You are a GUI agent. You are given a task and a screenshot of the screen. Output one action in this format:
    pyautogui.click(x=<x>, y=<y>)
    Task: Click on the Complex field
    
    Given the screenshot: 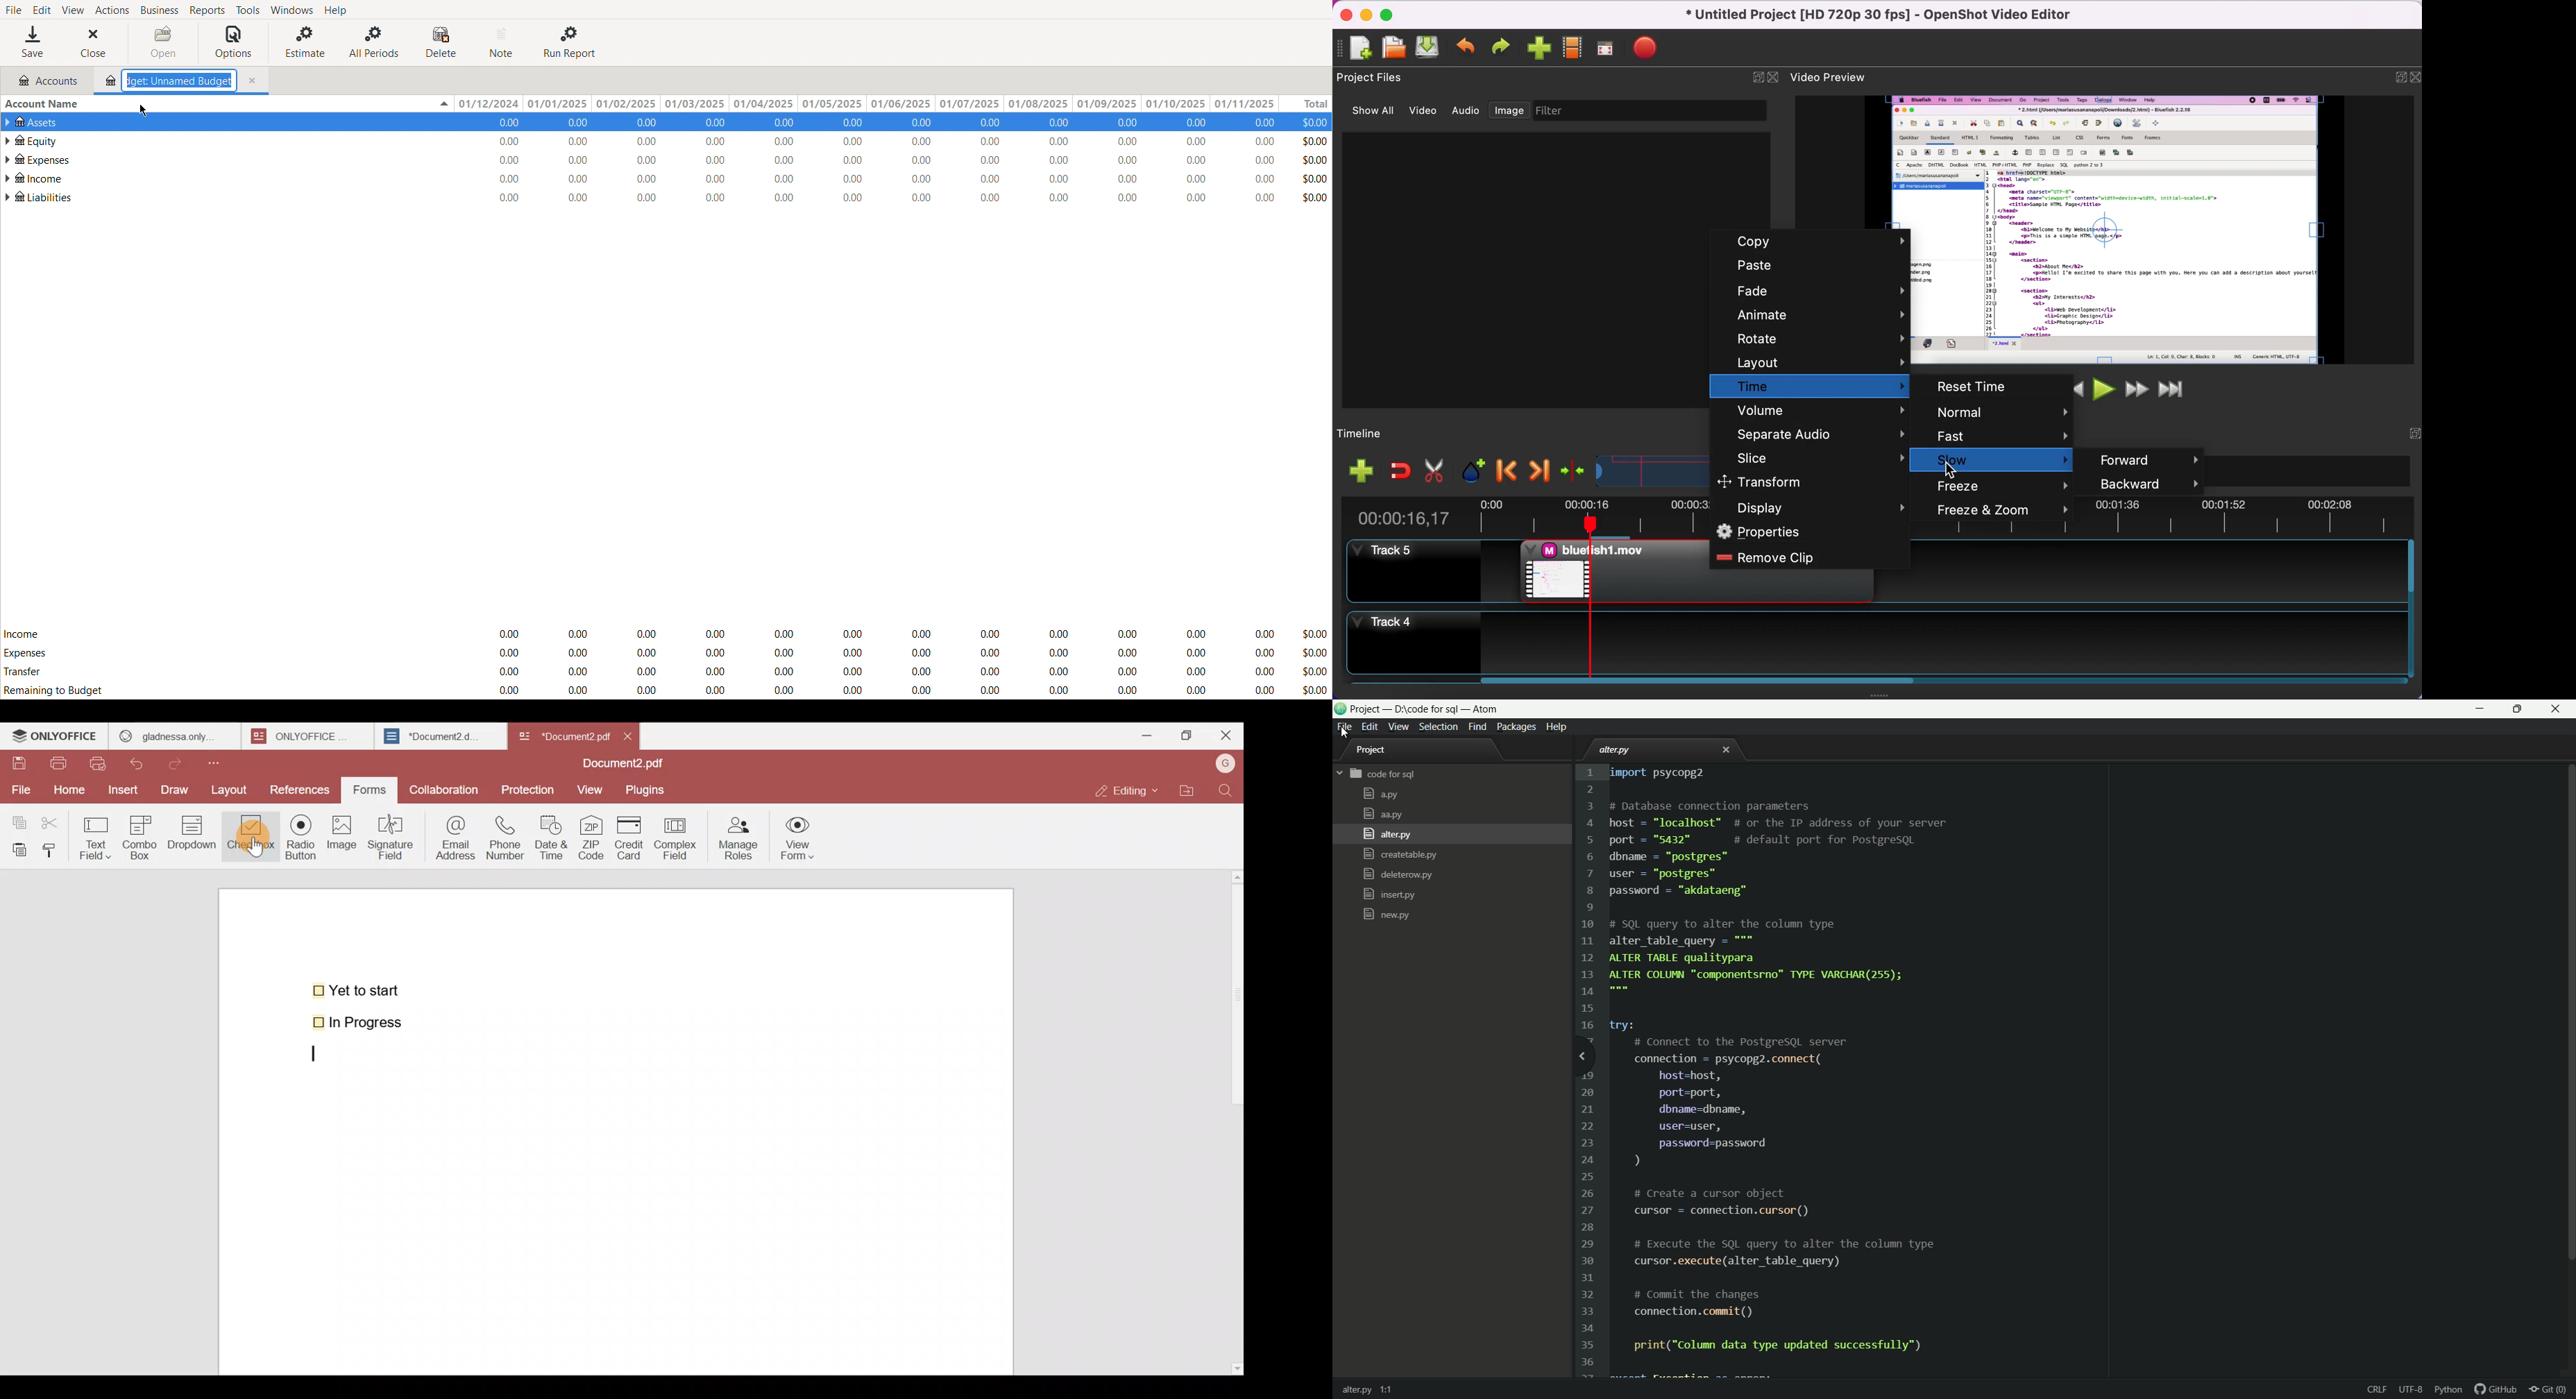 What is the action you would take?
    pyautogui.click(x=674, y=839)
    